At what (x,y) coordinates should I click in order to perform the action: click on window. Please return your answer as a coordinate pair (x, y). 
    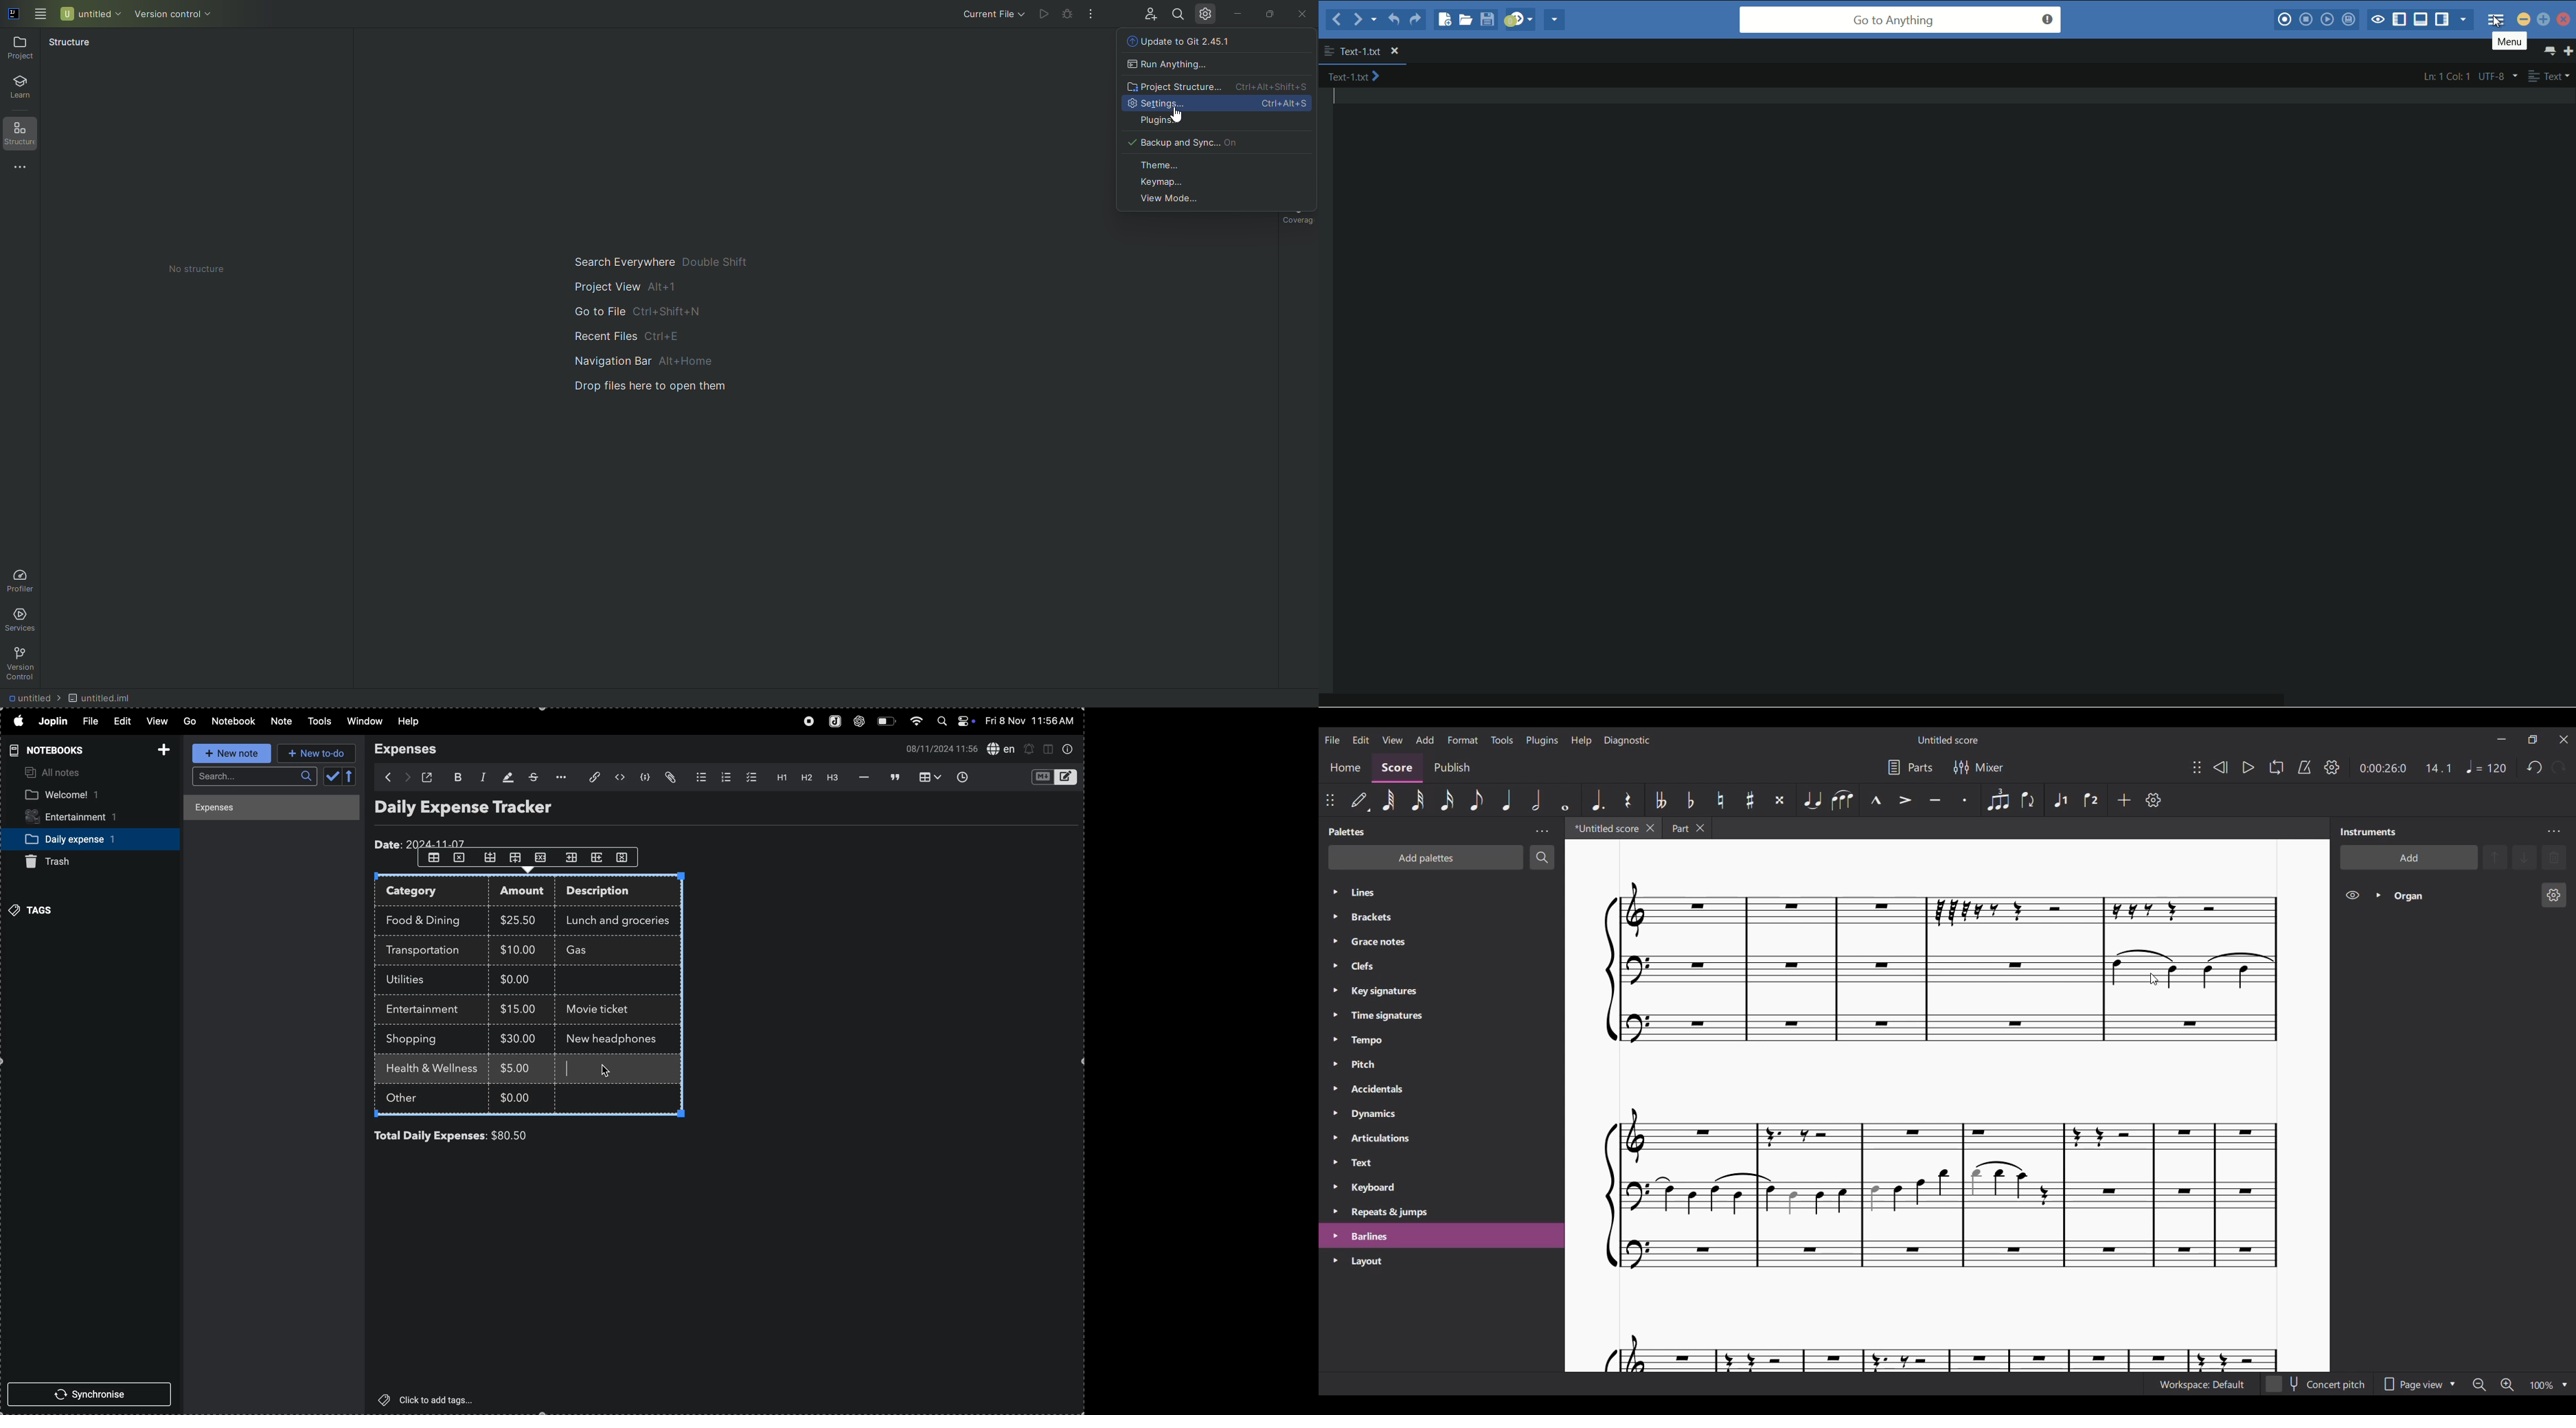
    Looking at the image, I should click on (364, 722).